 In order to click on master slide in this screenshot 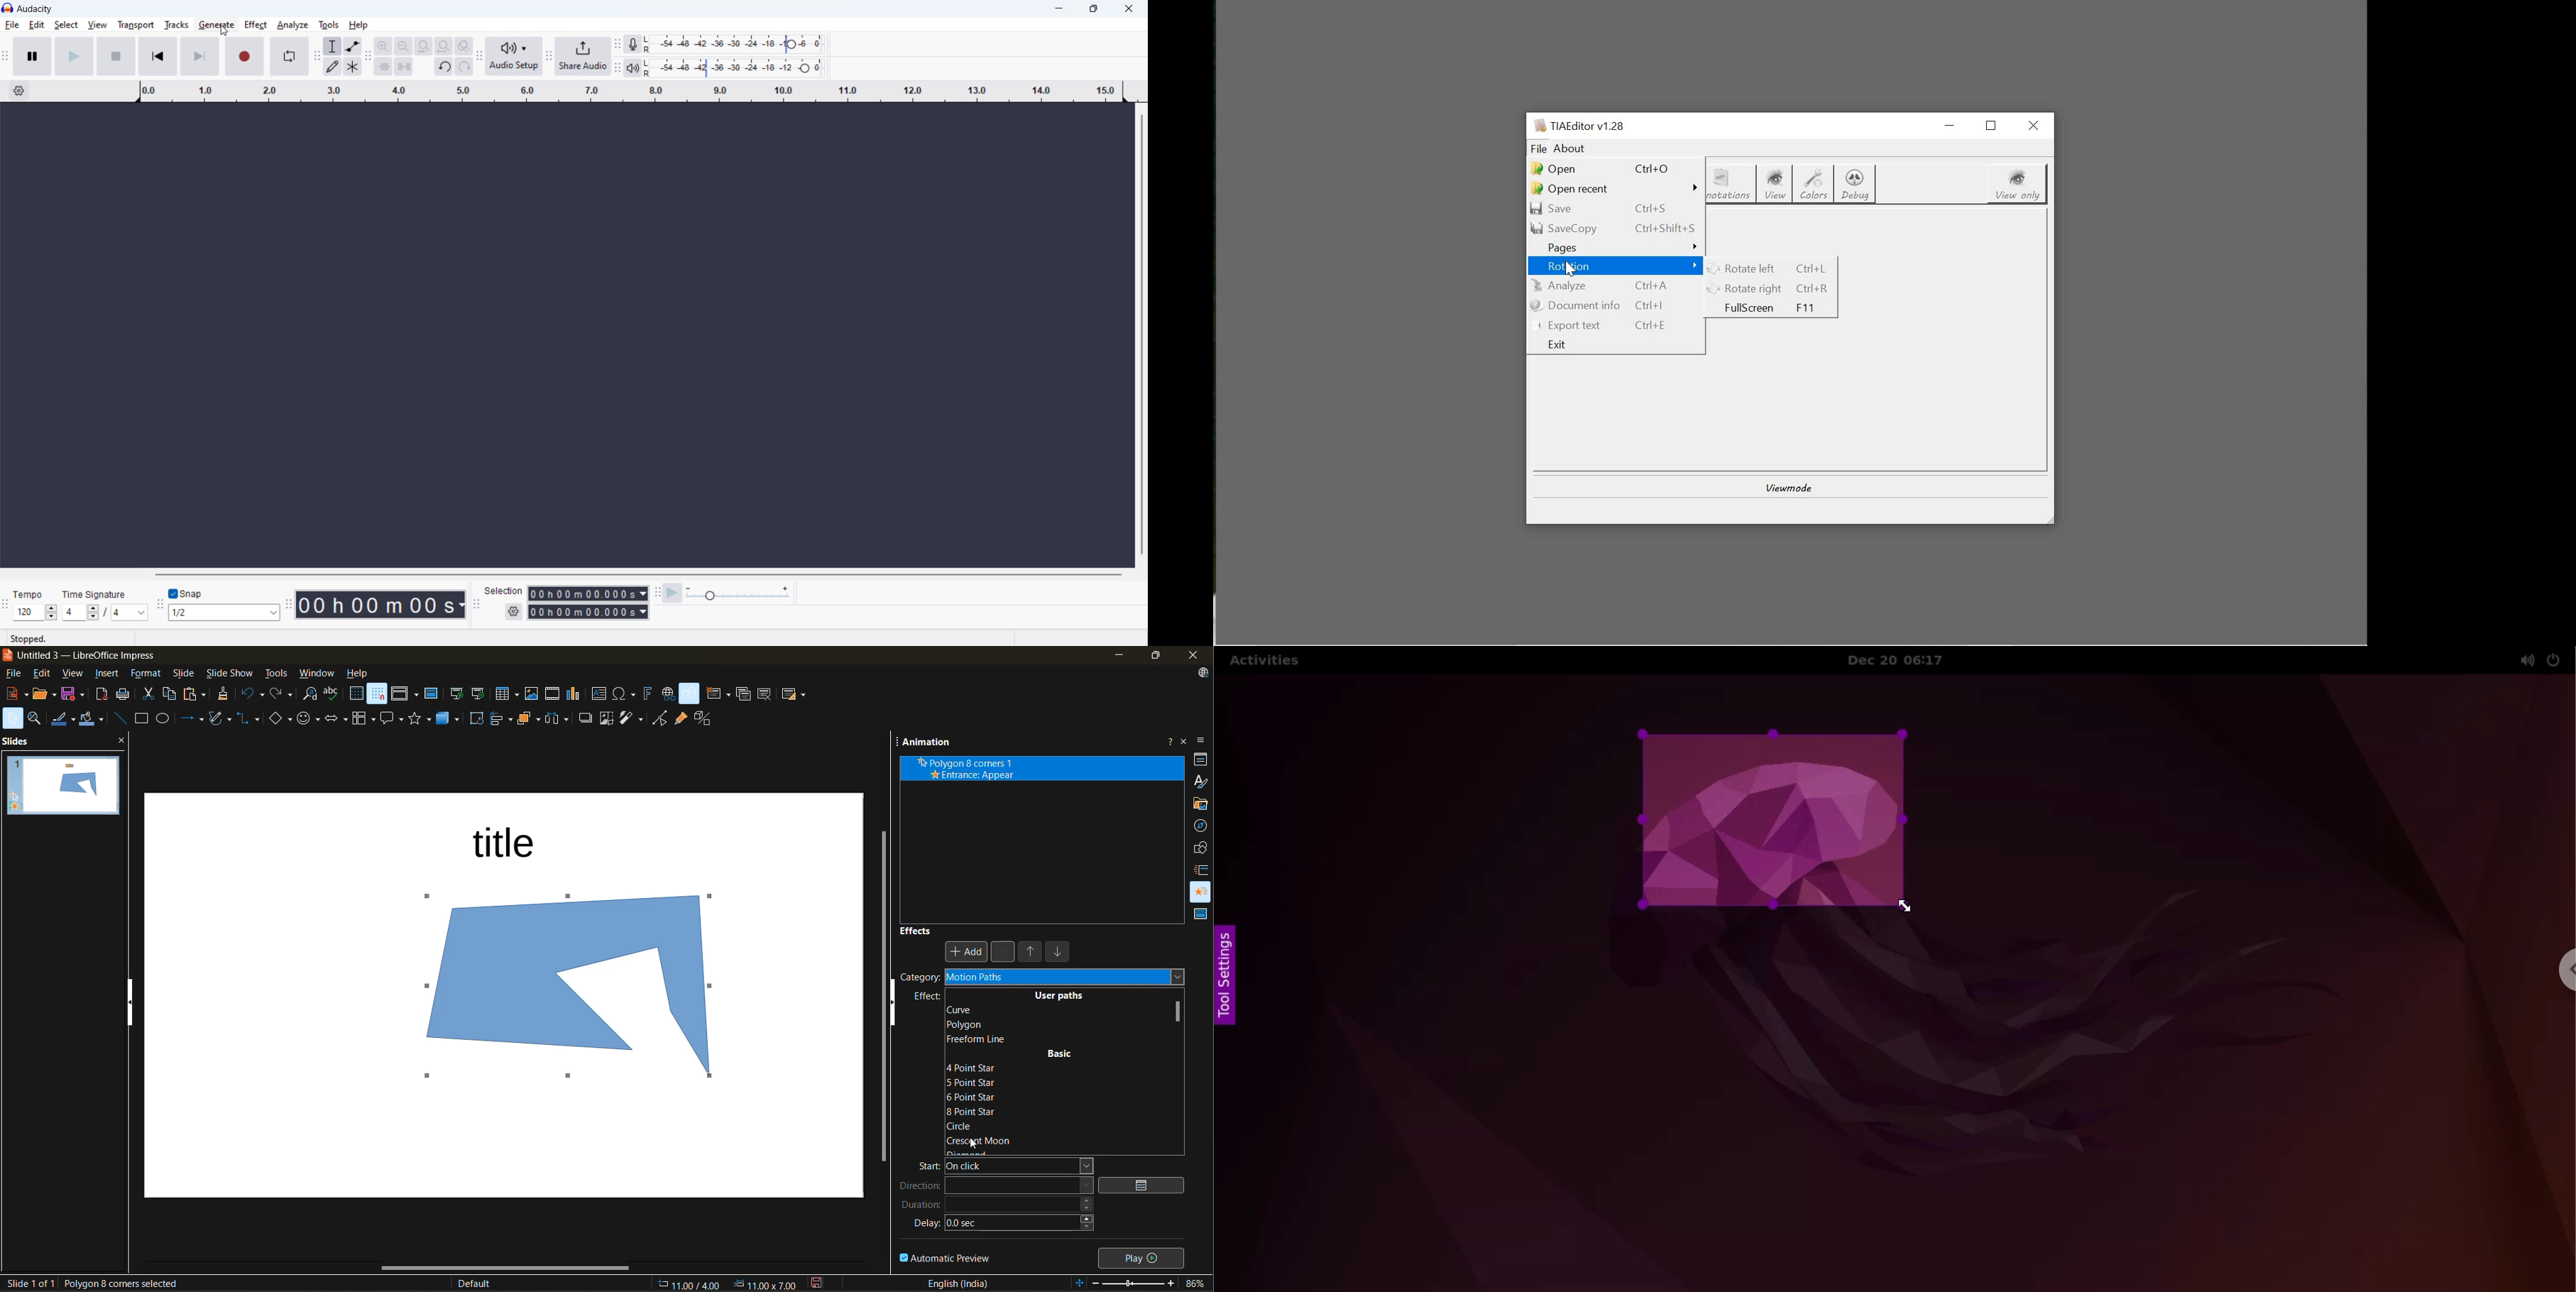, I will do `click(431, 693)`.